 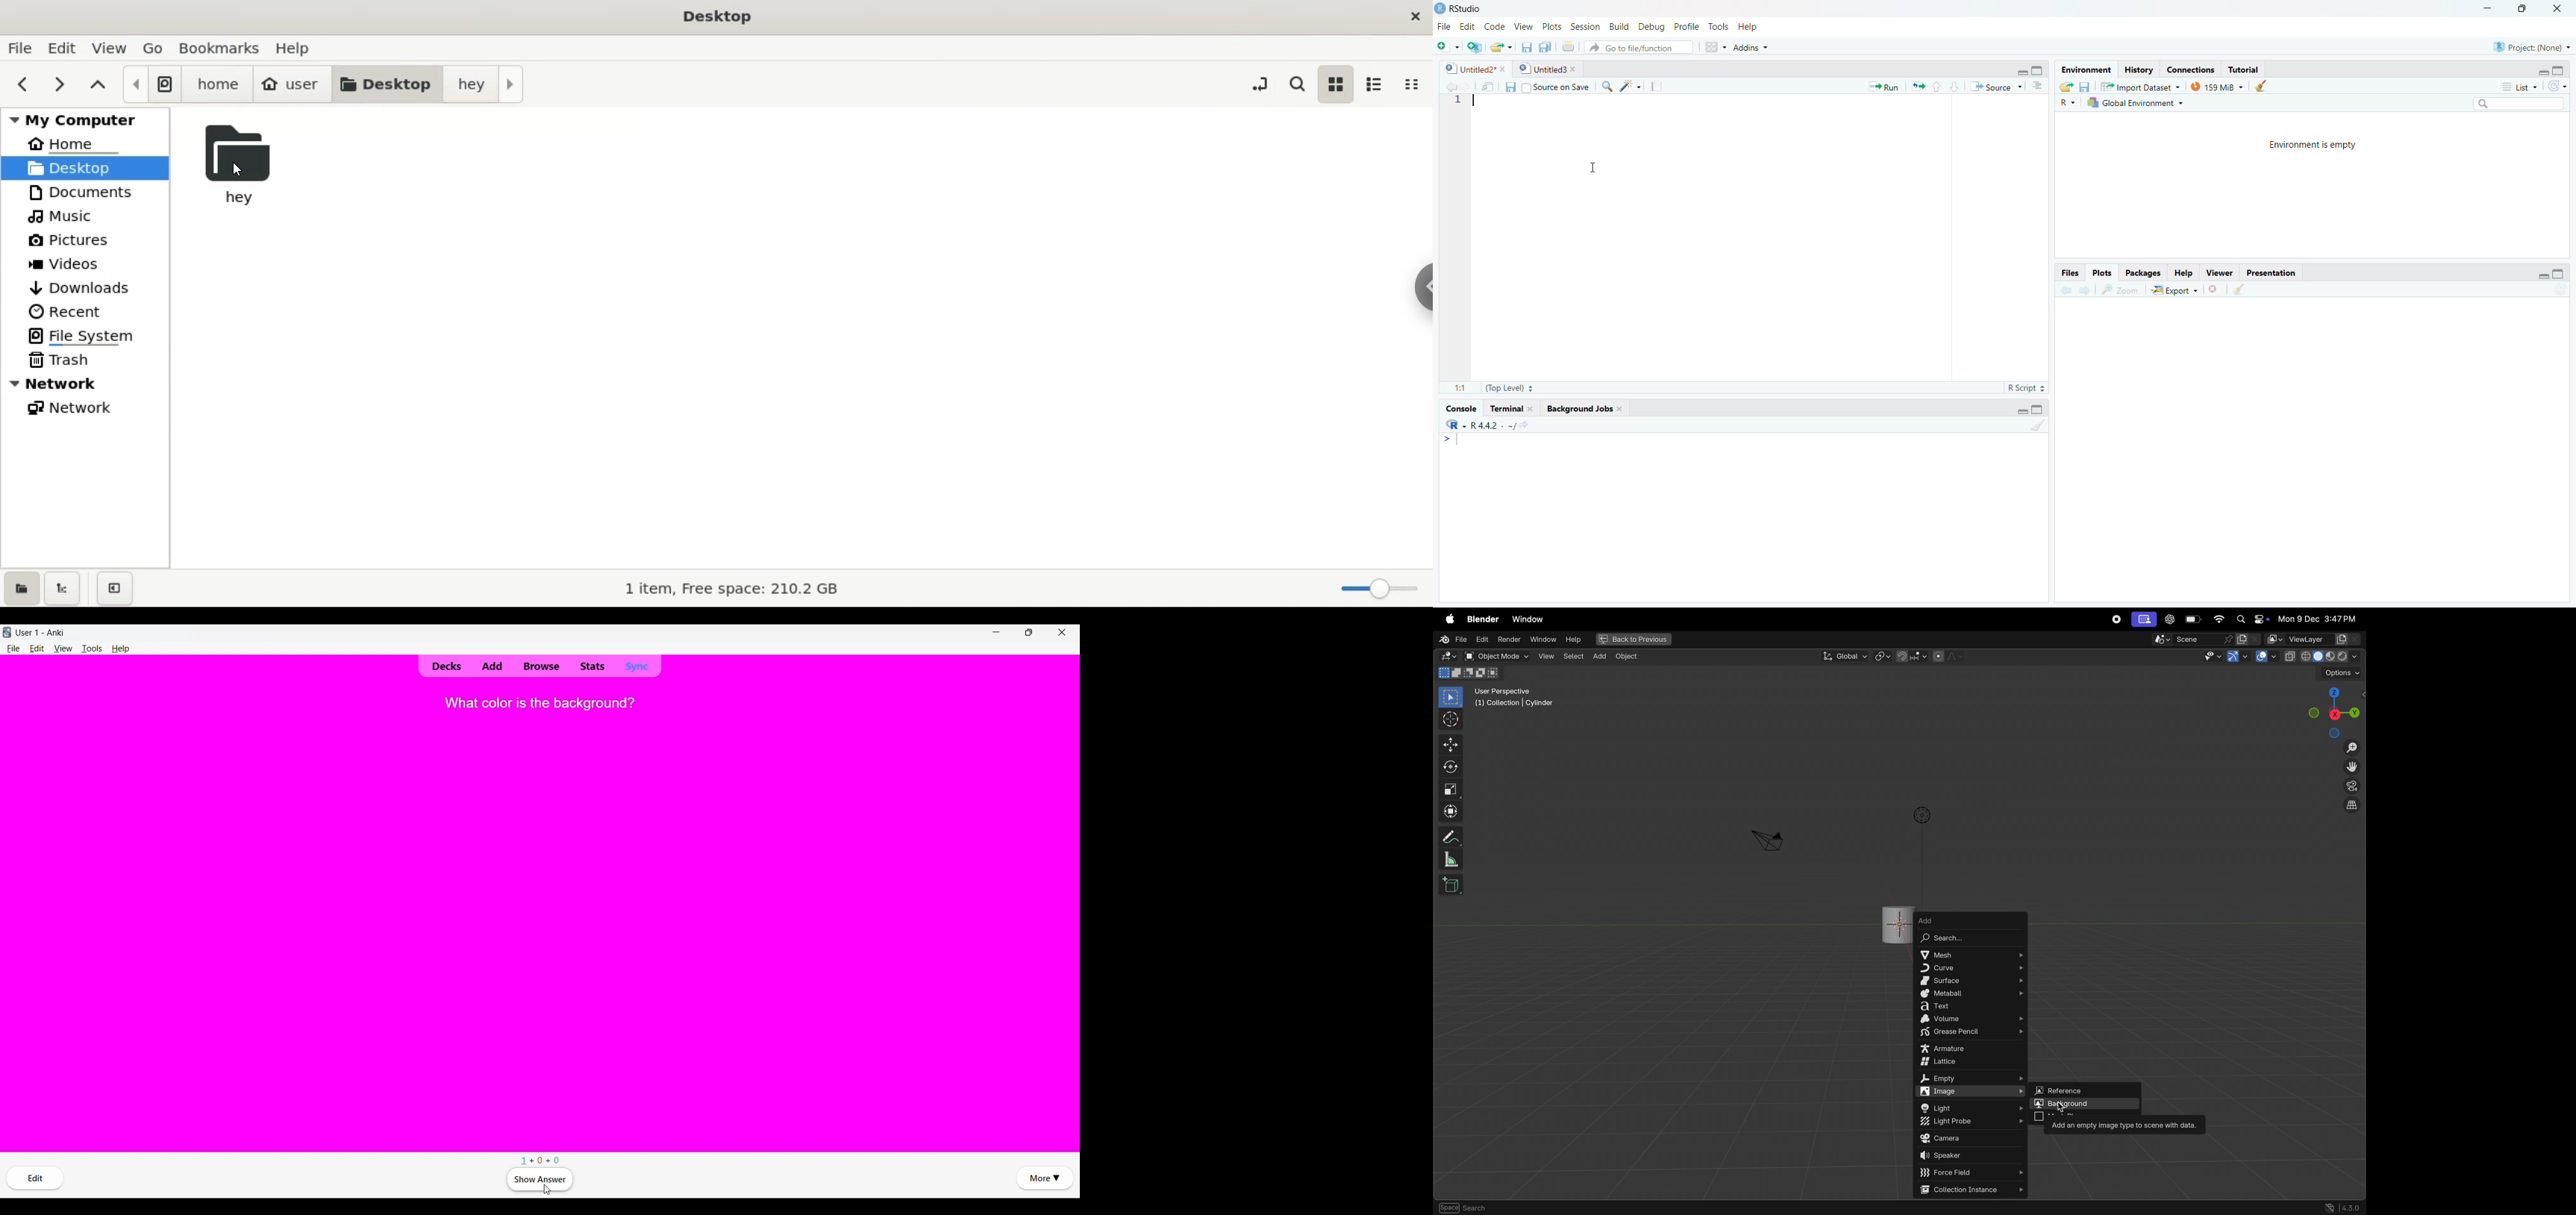 What do you see at coordinates (2218, 85) in the screenshot?
I see `159 MiB` at bounding box center [2218, 85].